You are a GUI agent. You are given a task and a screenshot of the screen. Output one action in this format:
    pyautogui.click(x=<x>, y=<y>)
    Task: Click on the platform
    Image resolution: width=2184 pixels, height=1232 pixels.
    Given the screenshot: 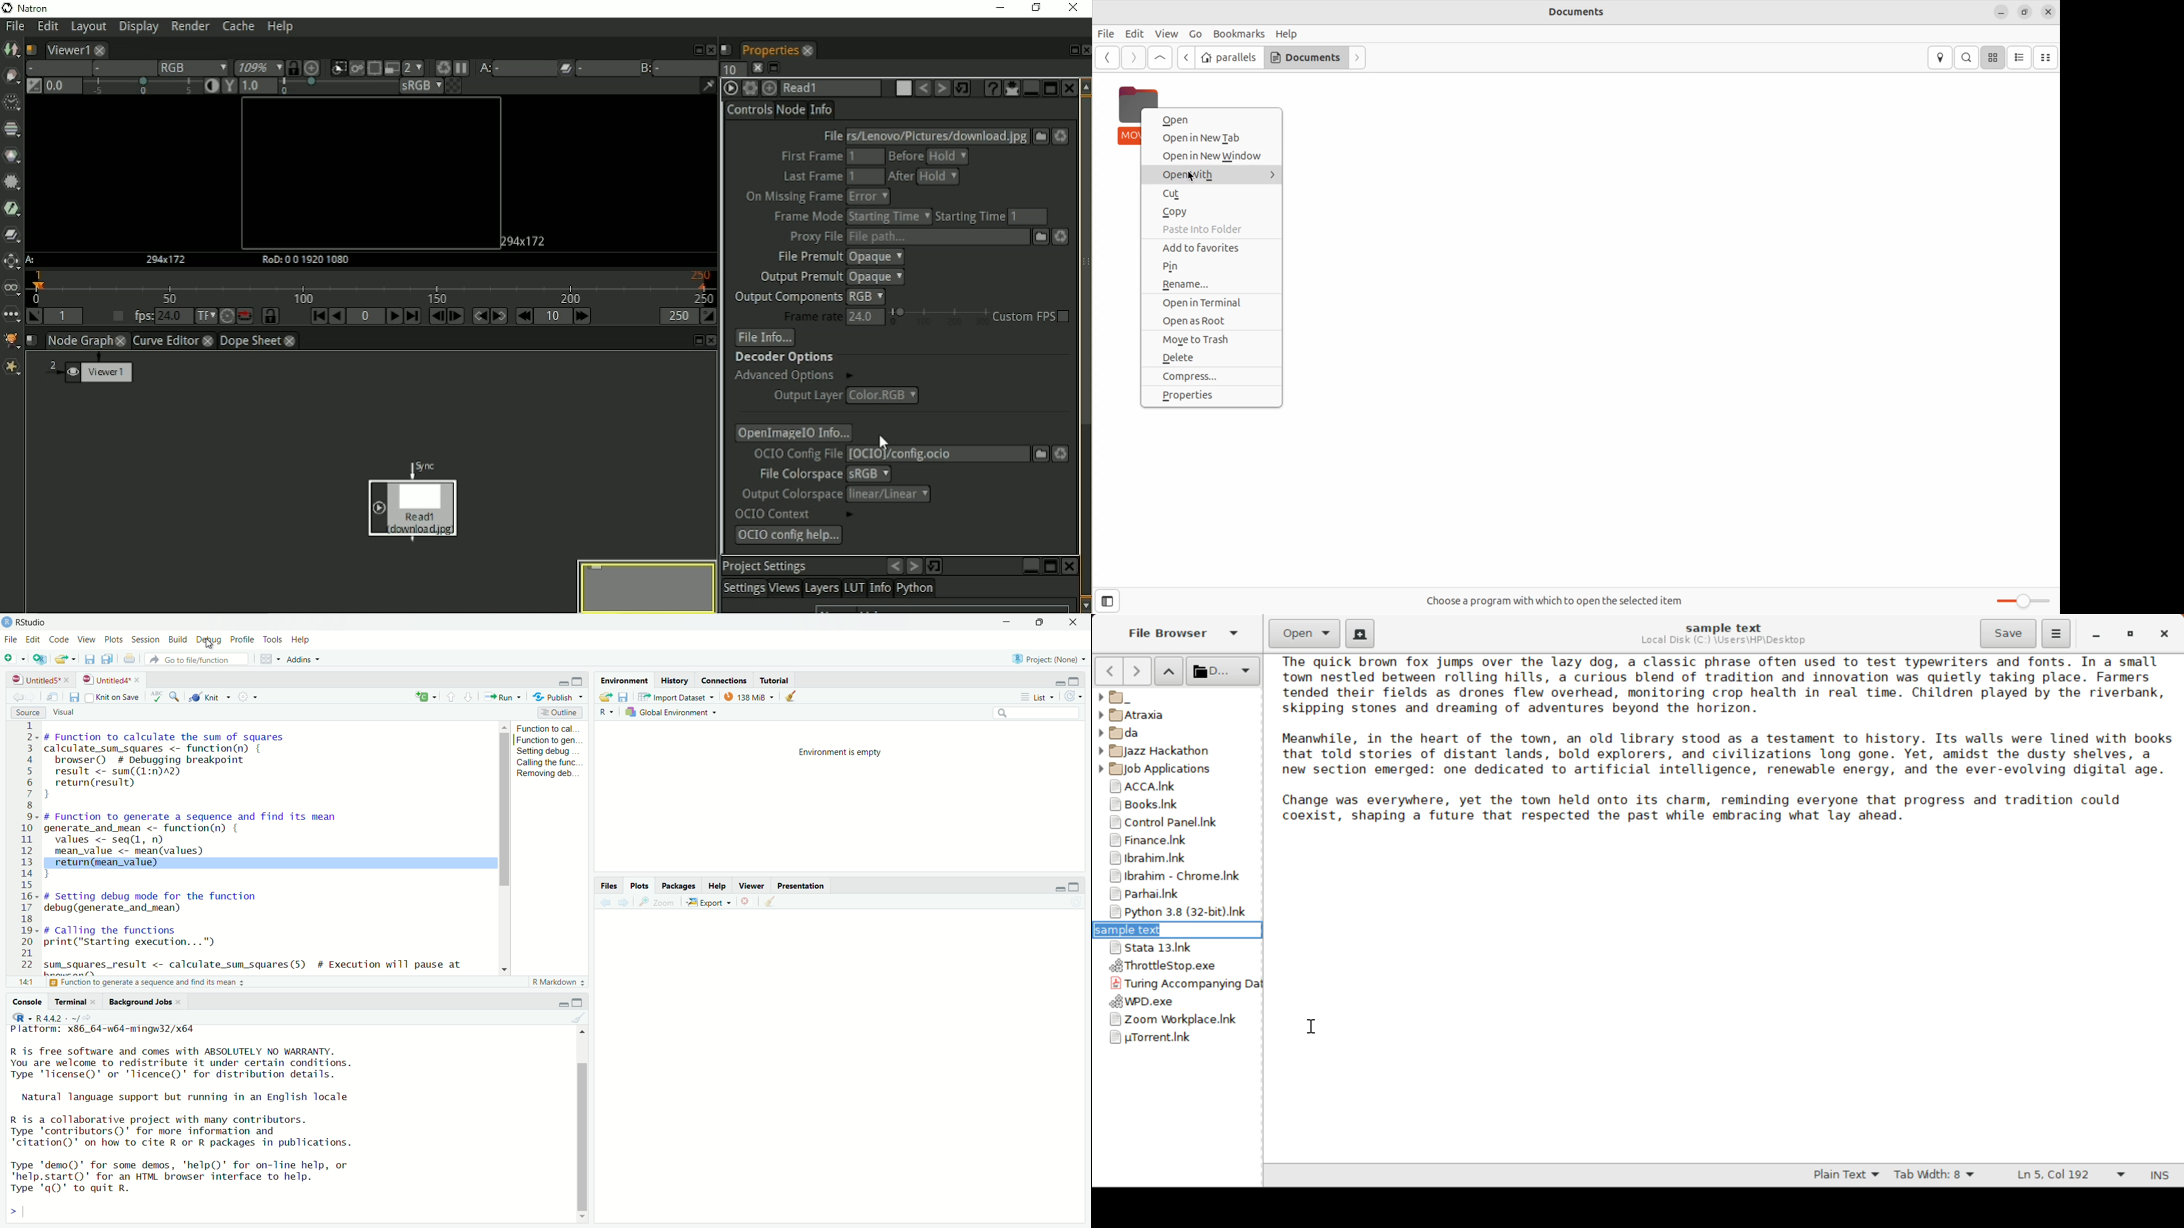 What is the action you would take?
    pyautogui.click(x=102, y=1031)
    